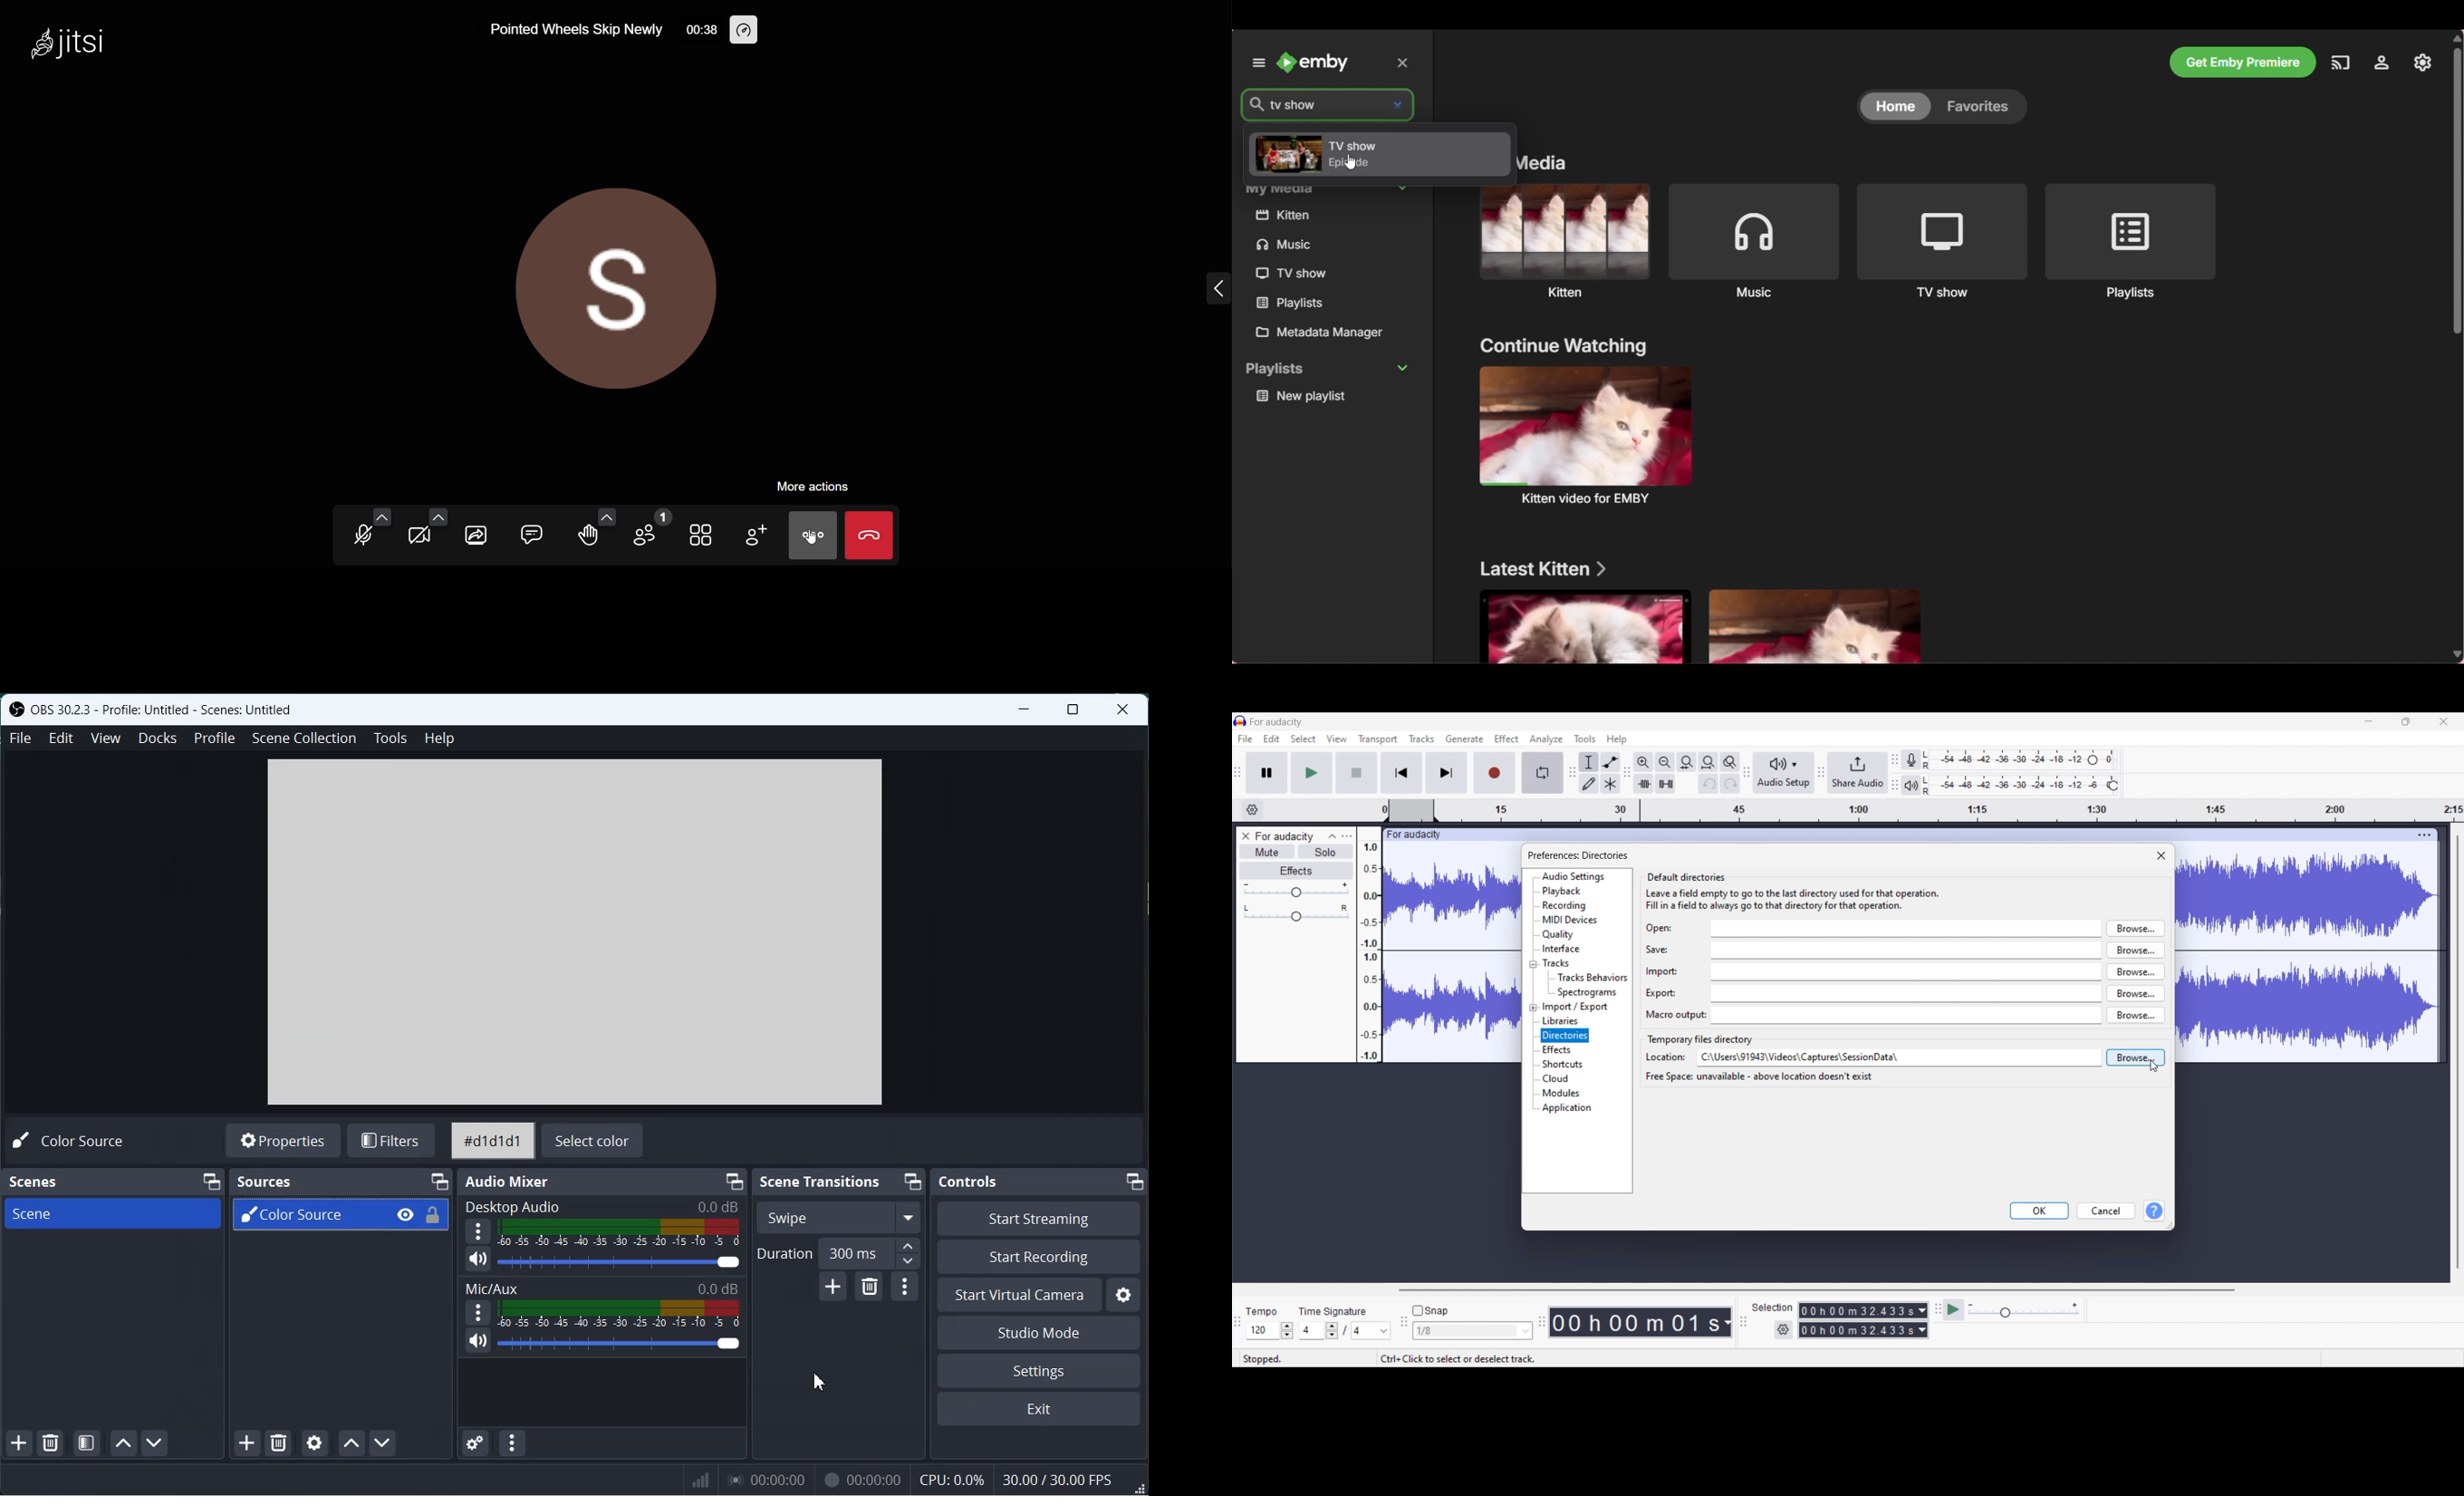 The width and height of the screenshot is (2464, 1512). I want to click on Share audio, so click(1858, 772).